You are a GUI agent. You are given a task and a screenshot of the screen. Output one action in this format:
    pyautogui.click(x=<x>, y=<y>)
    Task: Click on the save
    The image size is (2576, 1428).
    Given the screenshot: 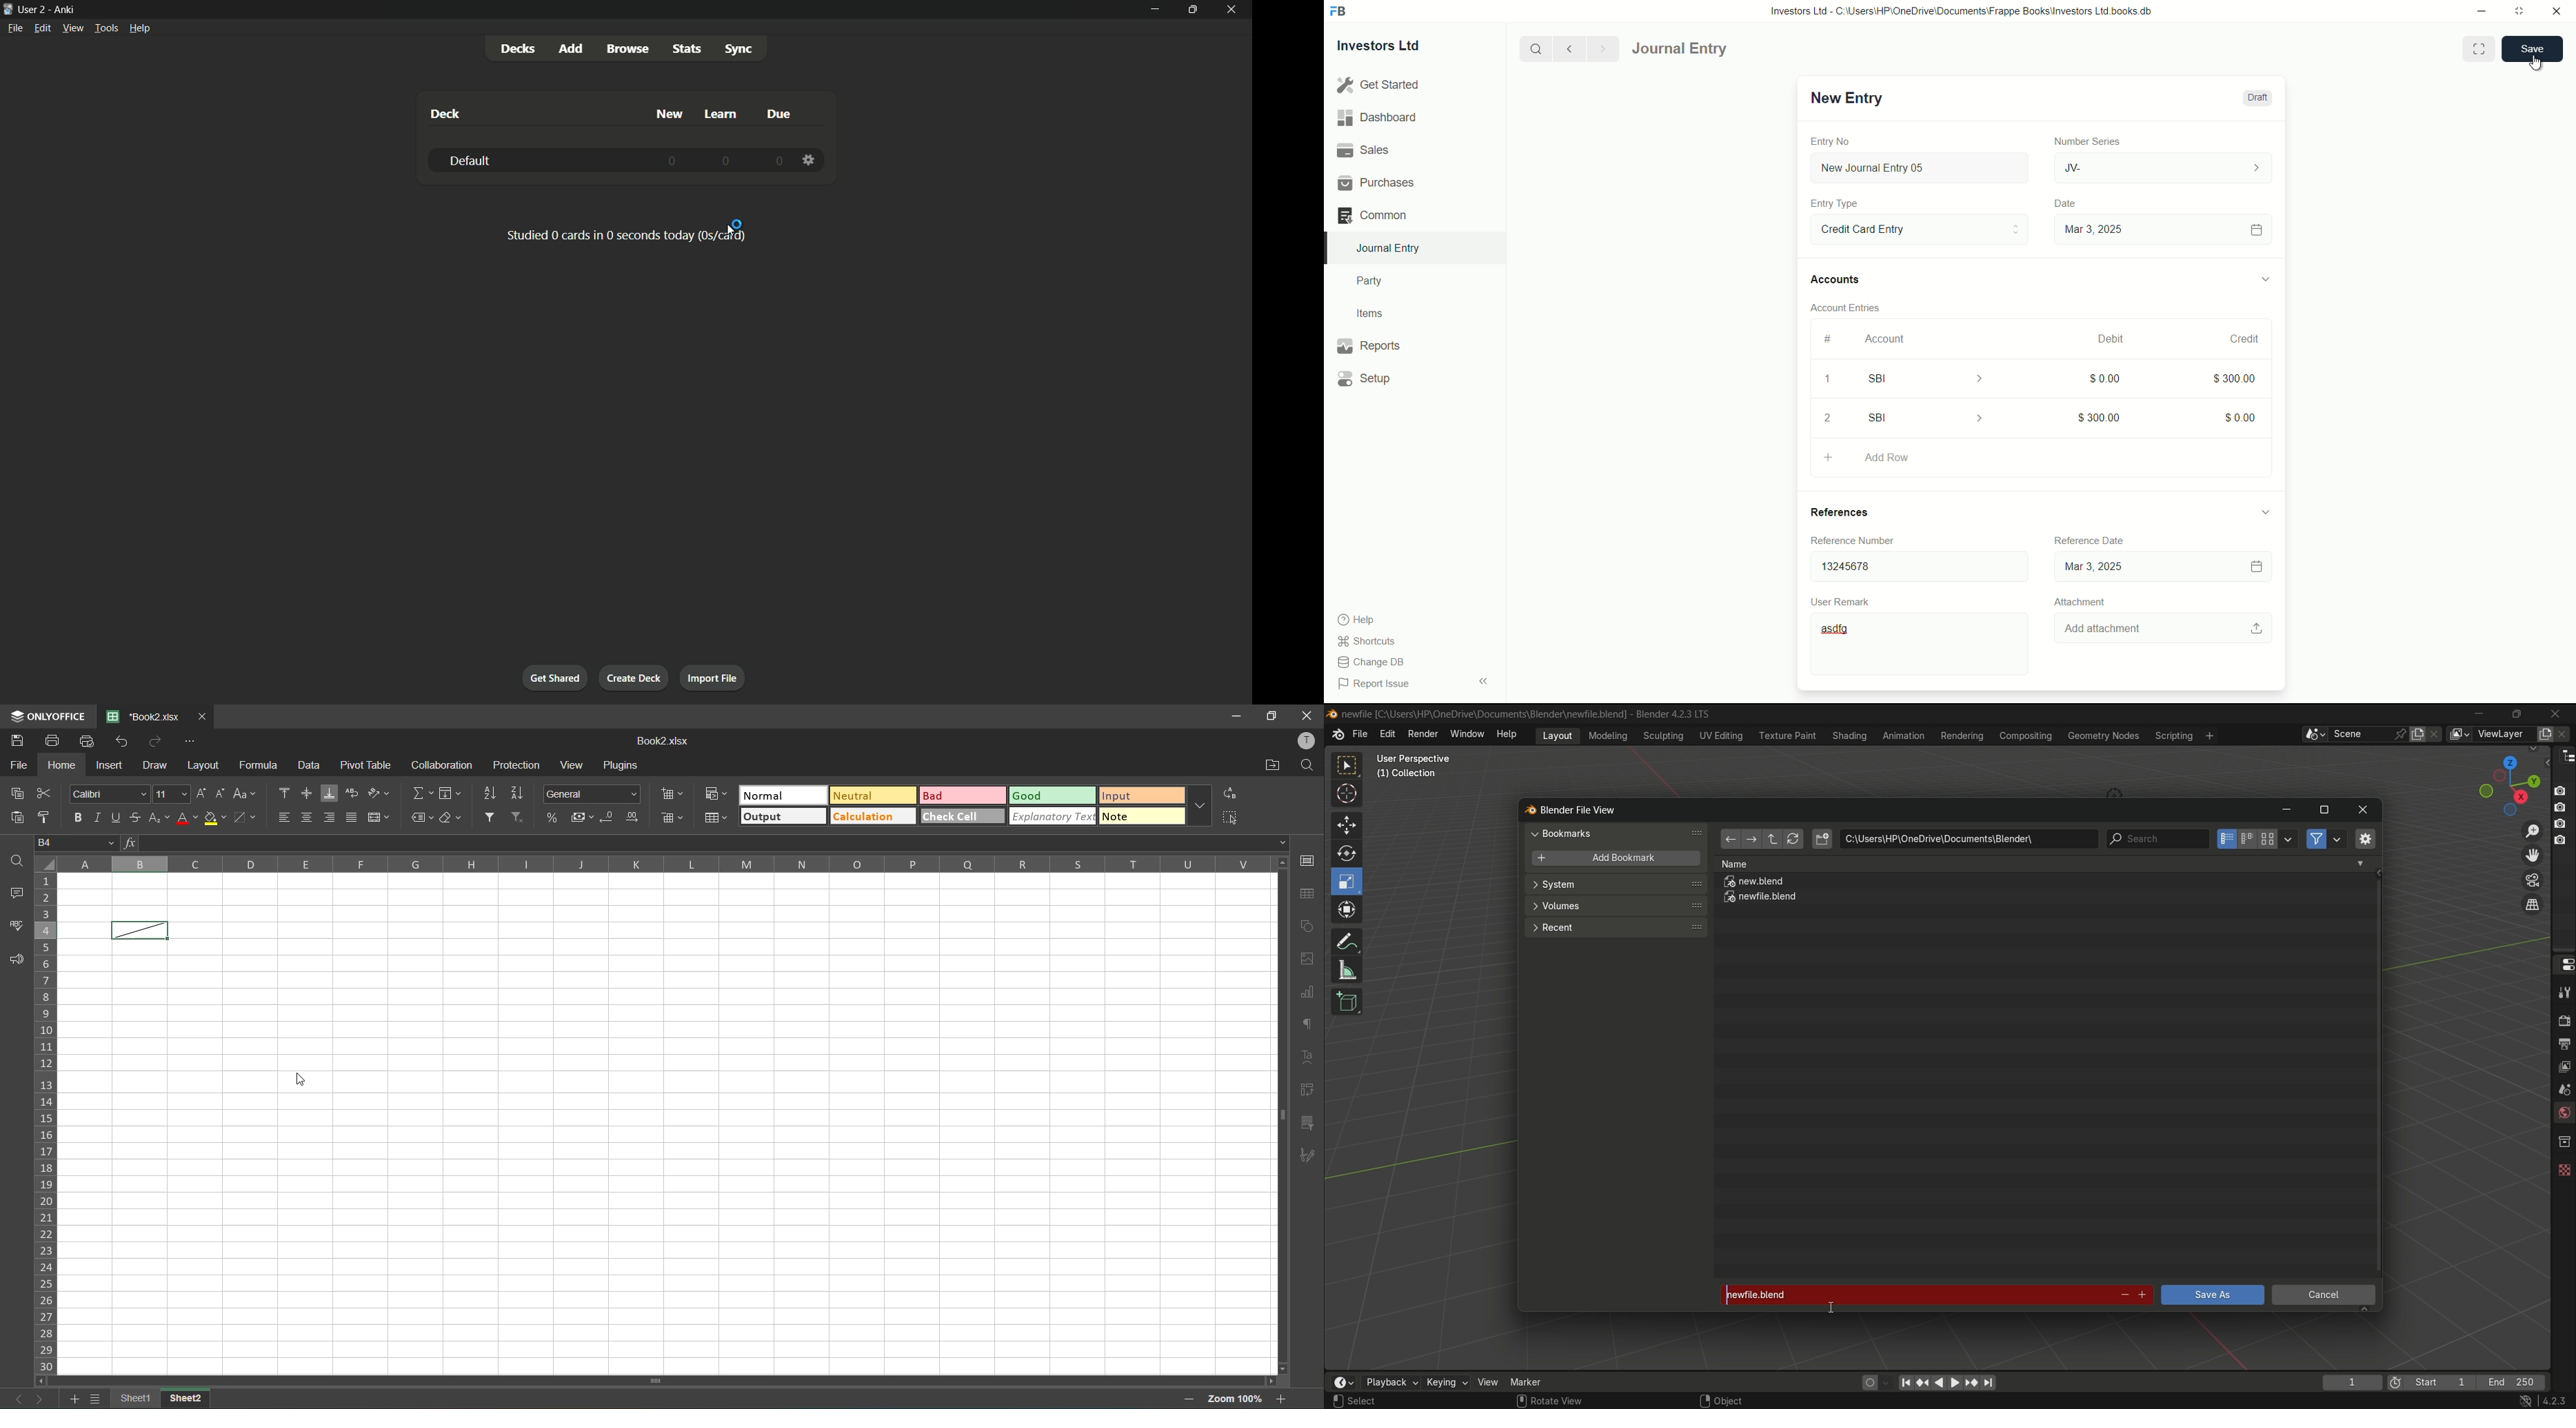 What is the action you would take?
    pyautogui.click(x=2534, y=49)
    